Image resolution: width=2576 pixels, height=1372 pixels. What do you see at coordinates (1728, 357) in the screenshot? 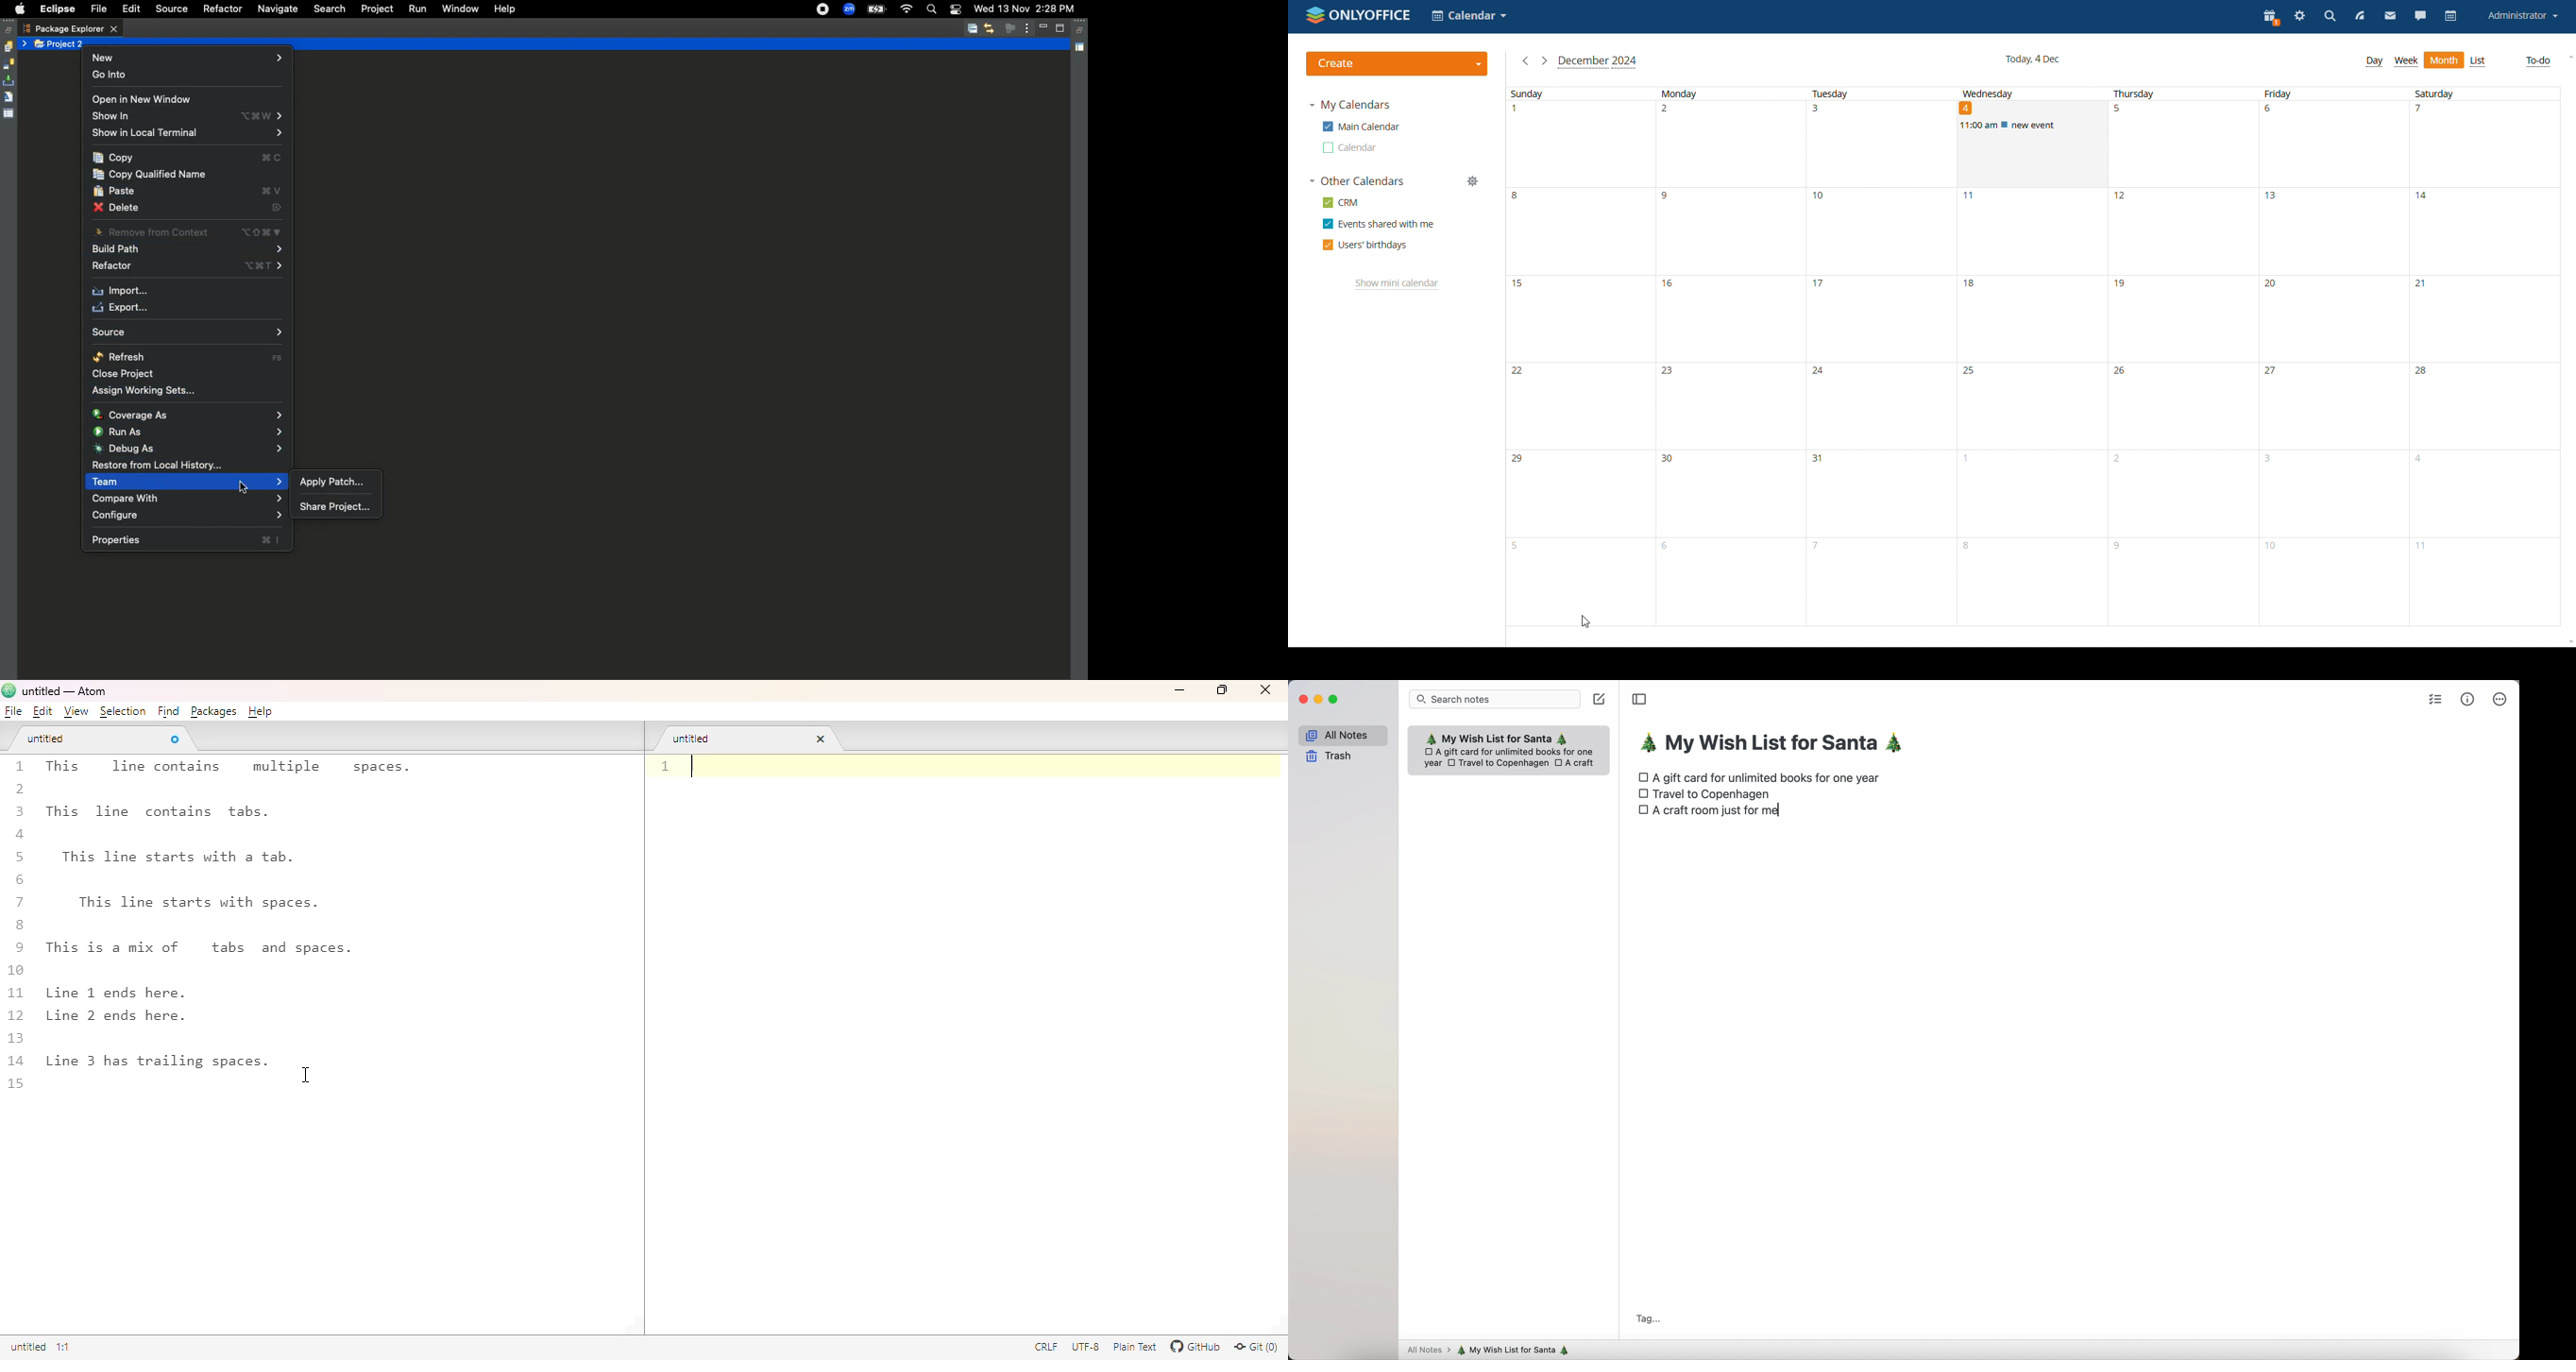
I see `monday` at bounding box center [1728, 357].